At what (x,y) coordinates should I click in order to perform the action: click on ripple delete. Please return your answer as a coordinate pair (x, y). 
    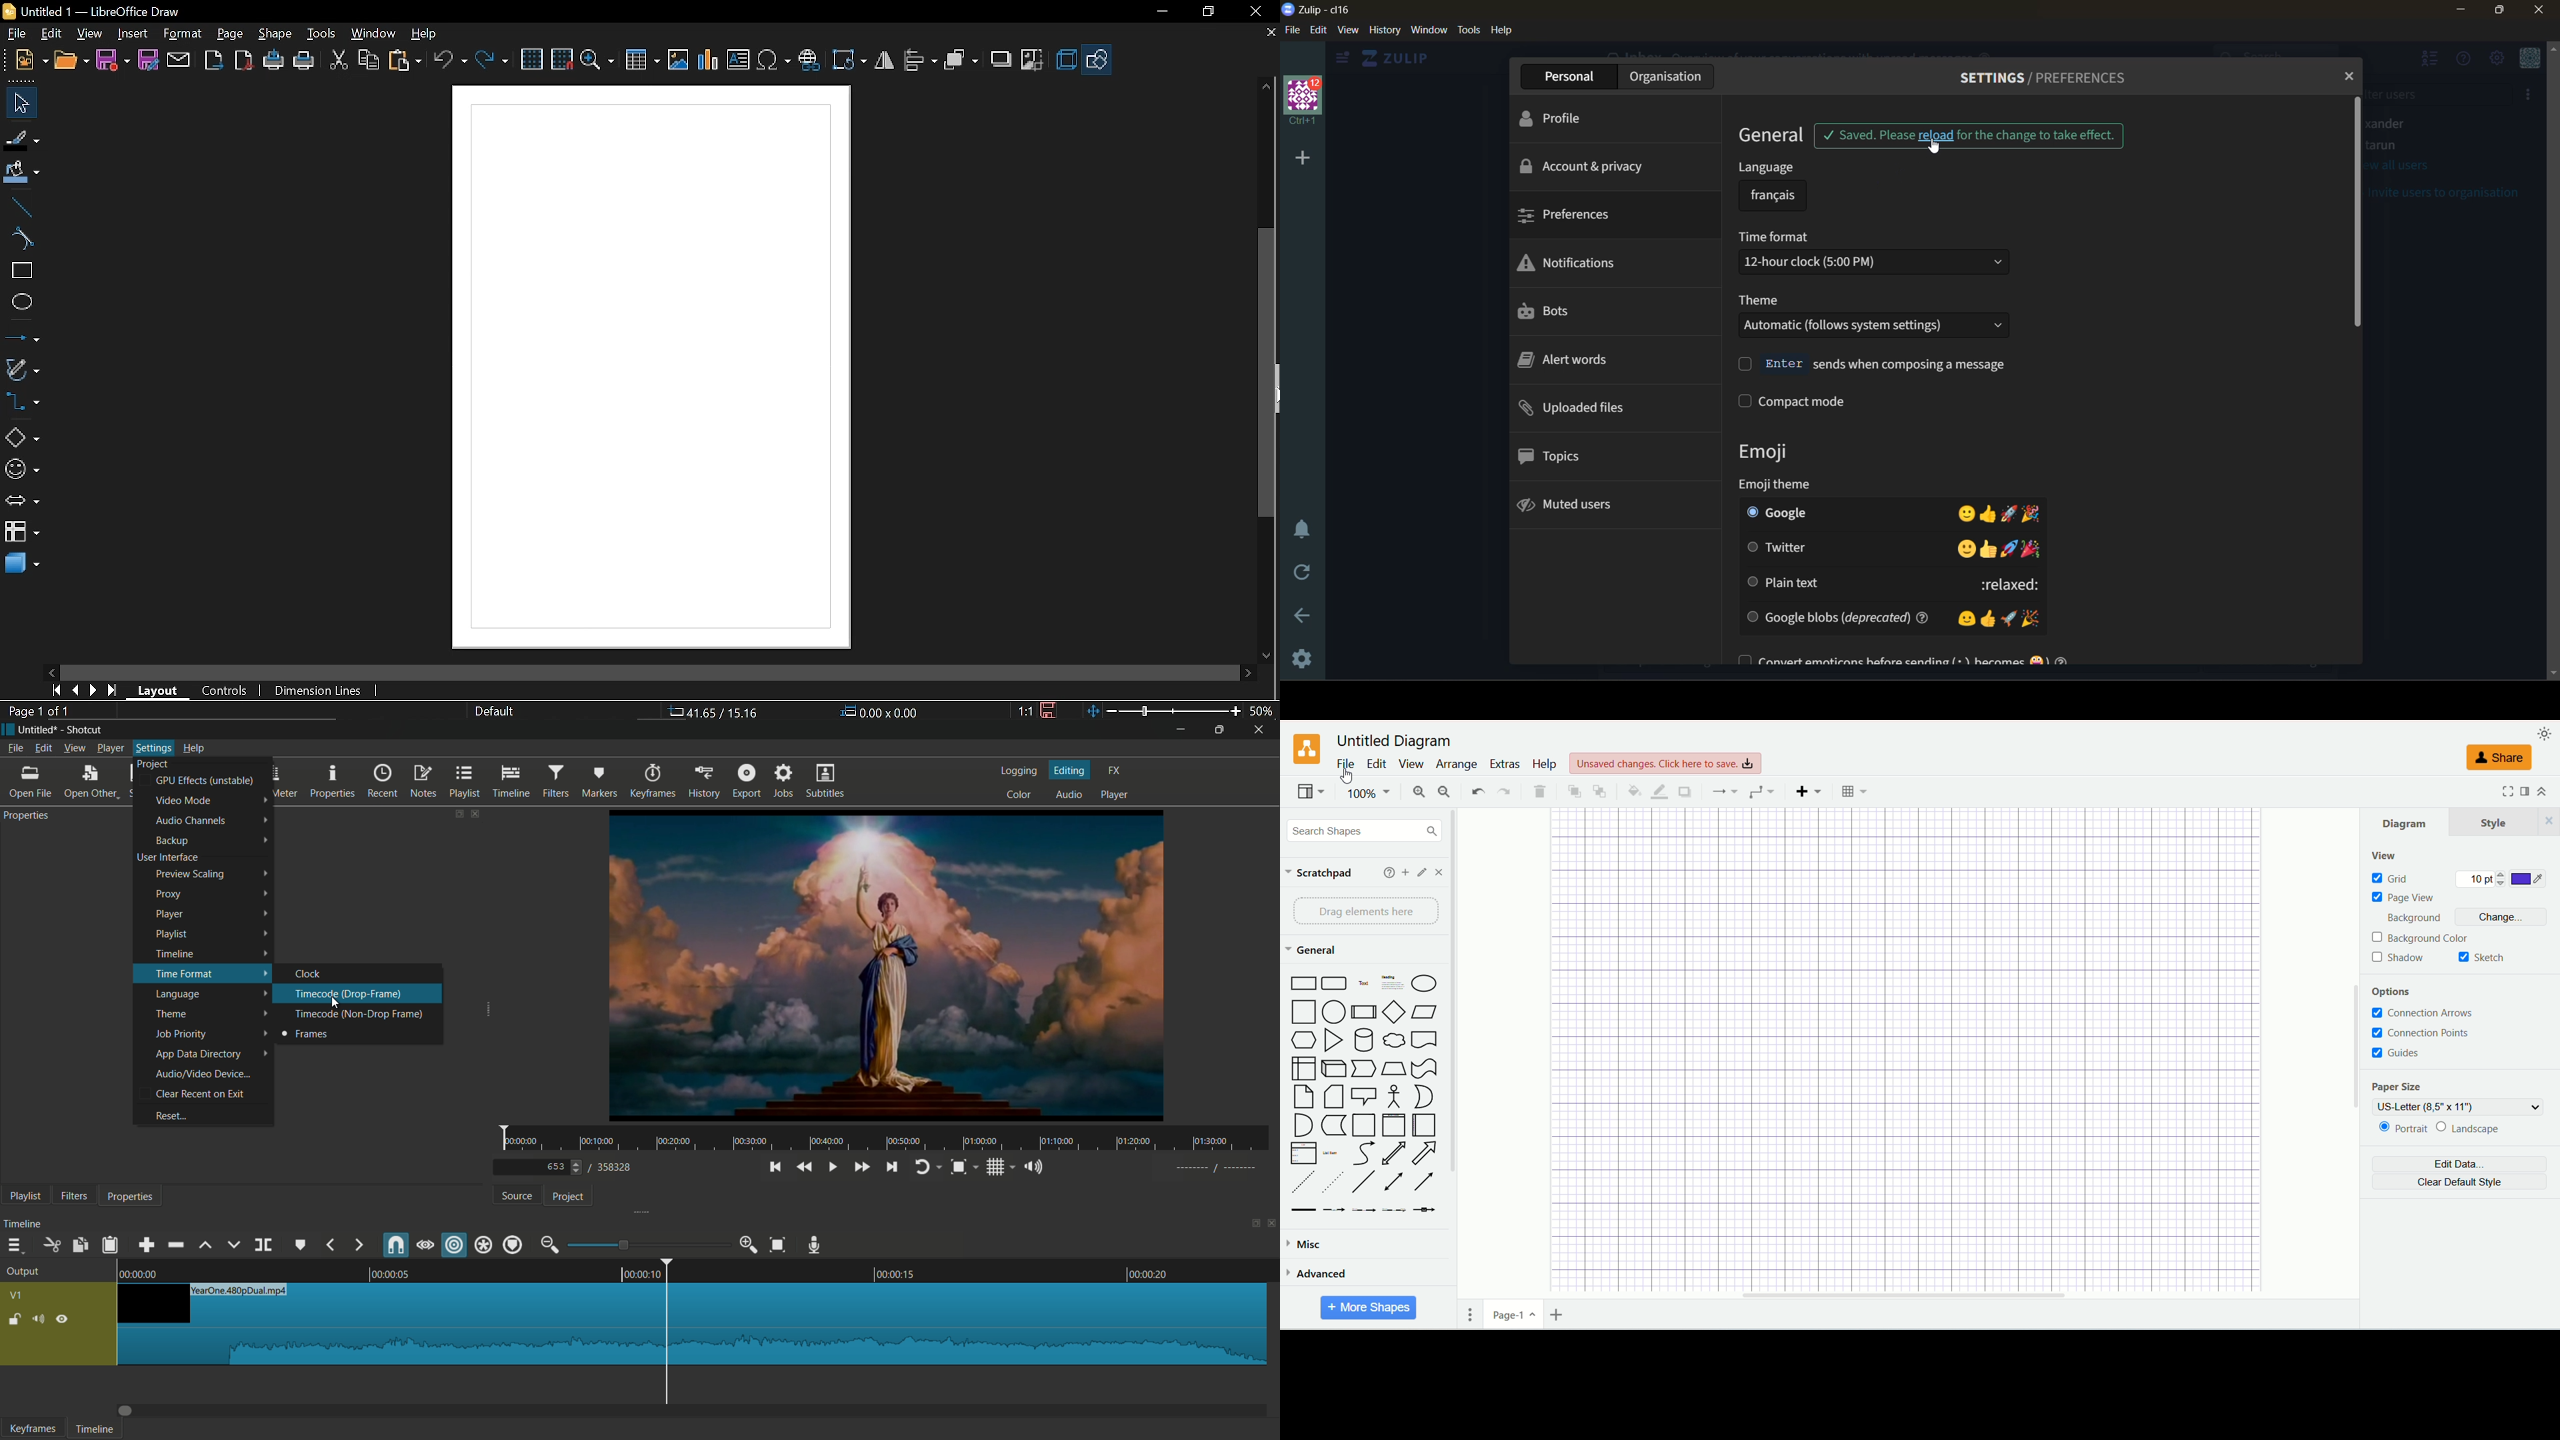
    Looking at the image, I should click on (177, 1243).